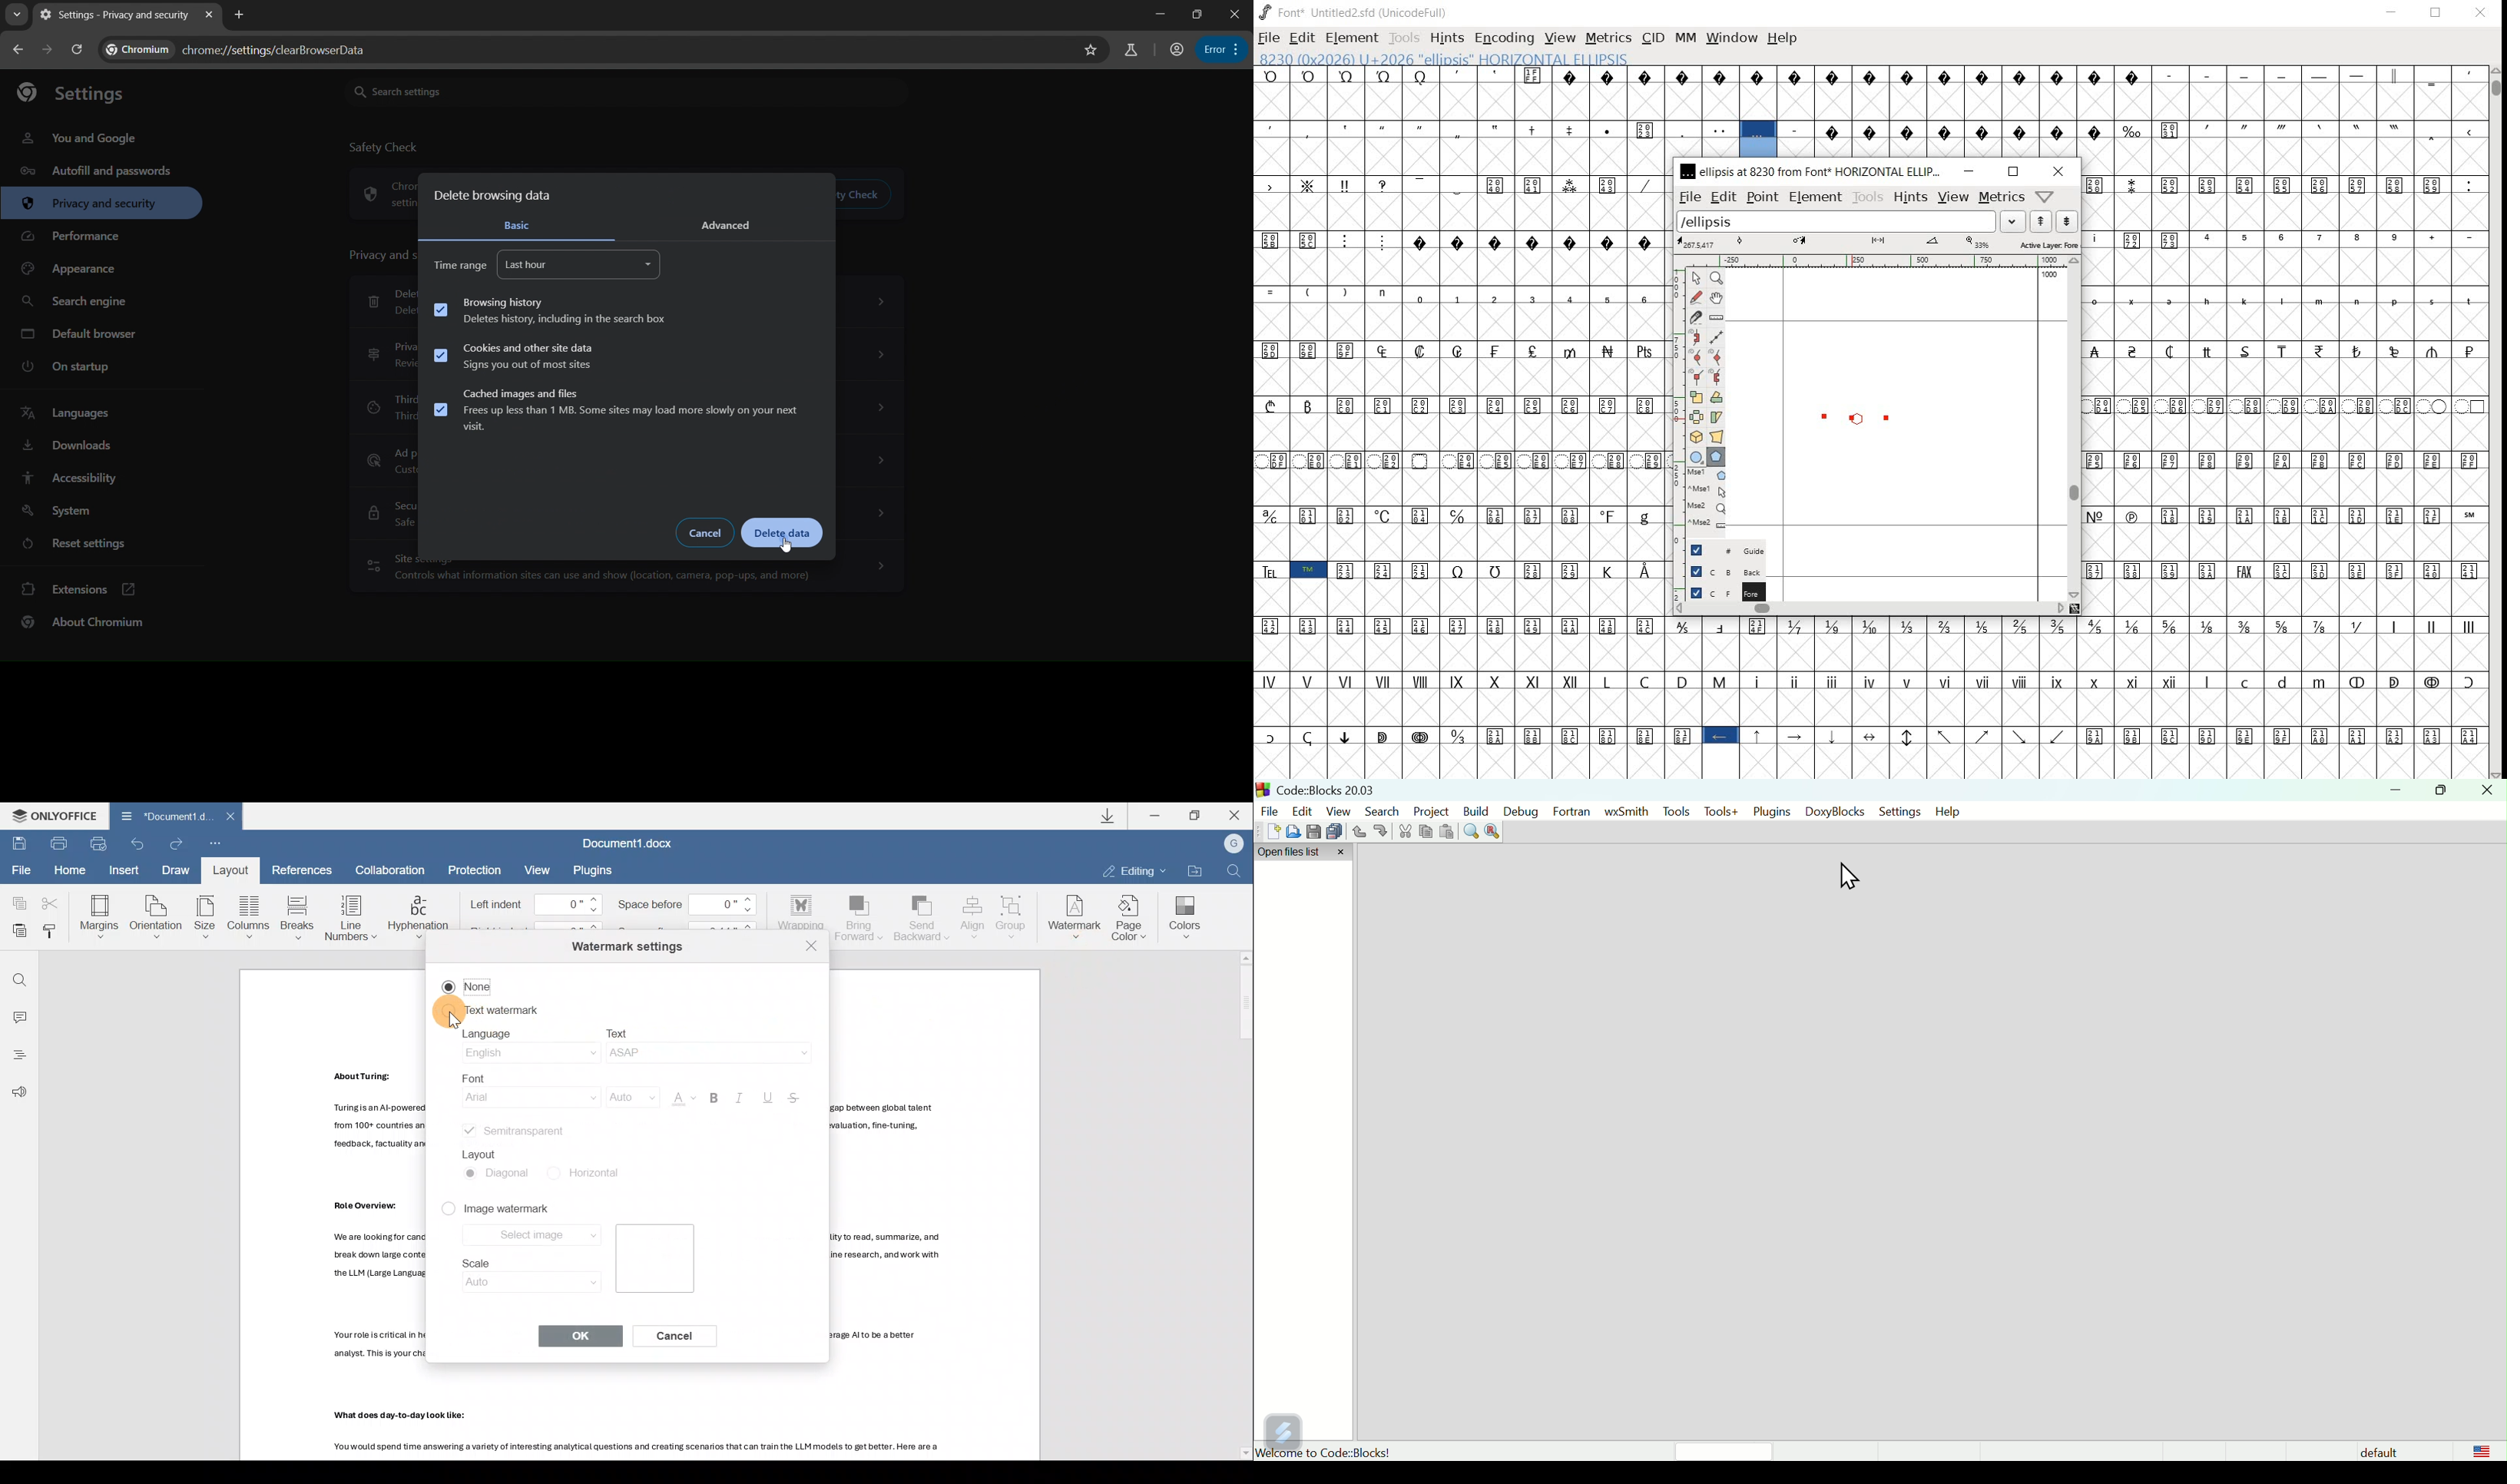 Image resolution: width=2520 pixels, height=1484 pixels. What do you see at coordinates (461, 265) in the screenshot?
I see `time range` at bounding box center [461, 265].